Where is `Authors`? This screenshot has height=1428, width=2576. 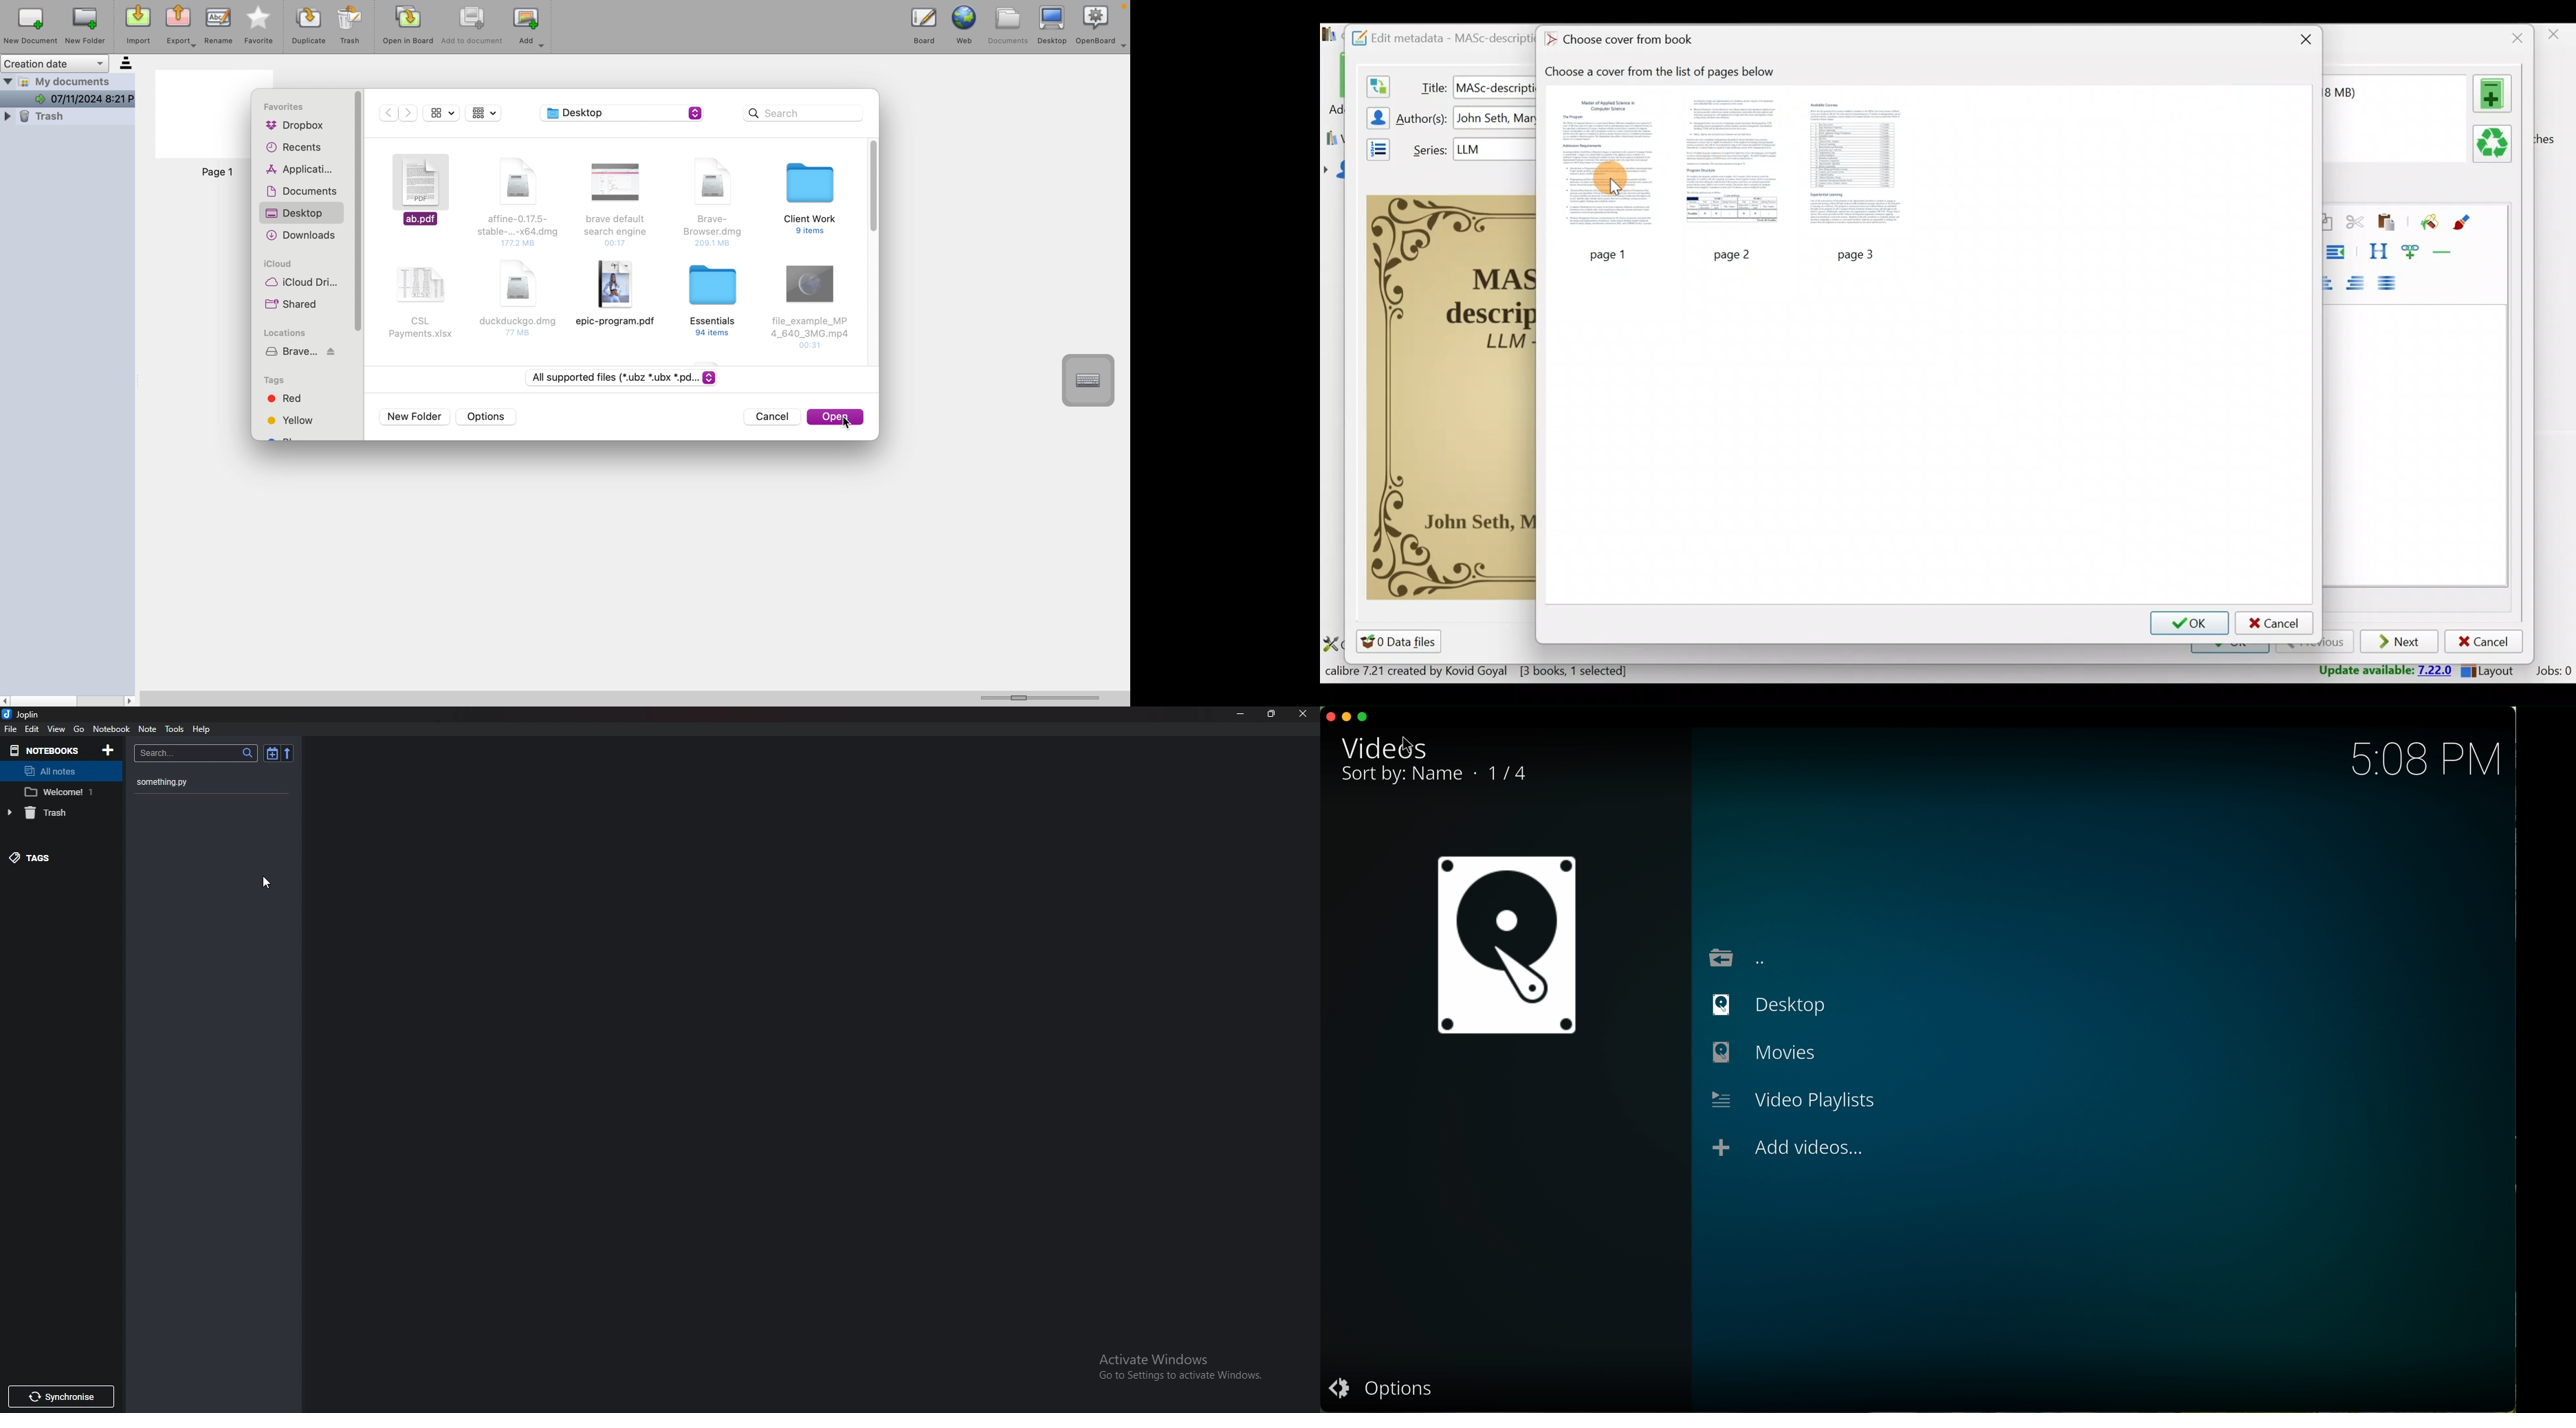
Authors is located at coordinates (1423, 119).